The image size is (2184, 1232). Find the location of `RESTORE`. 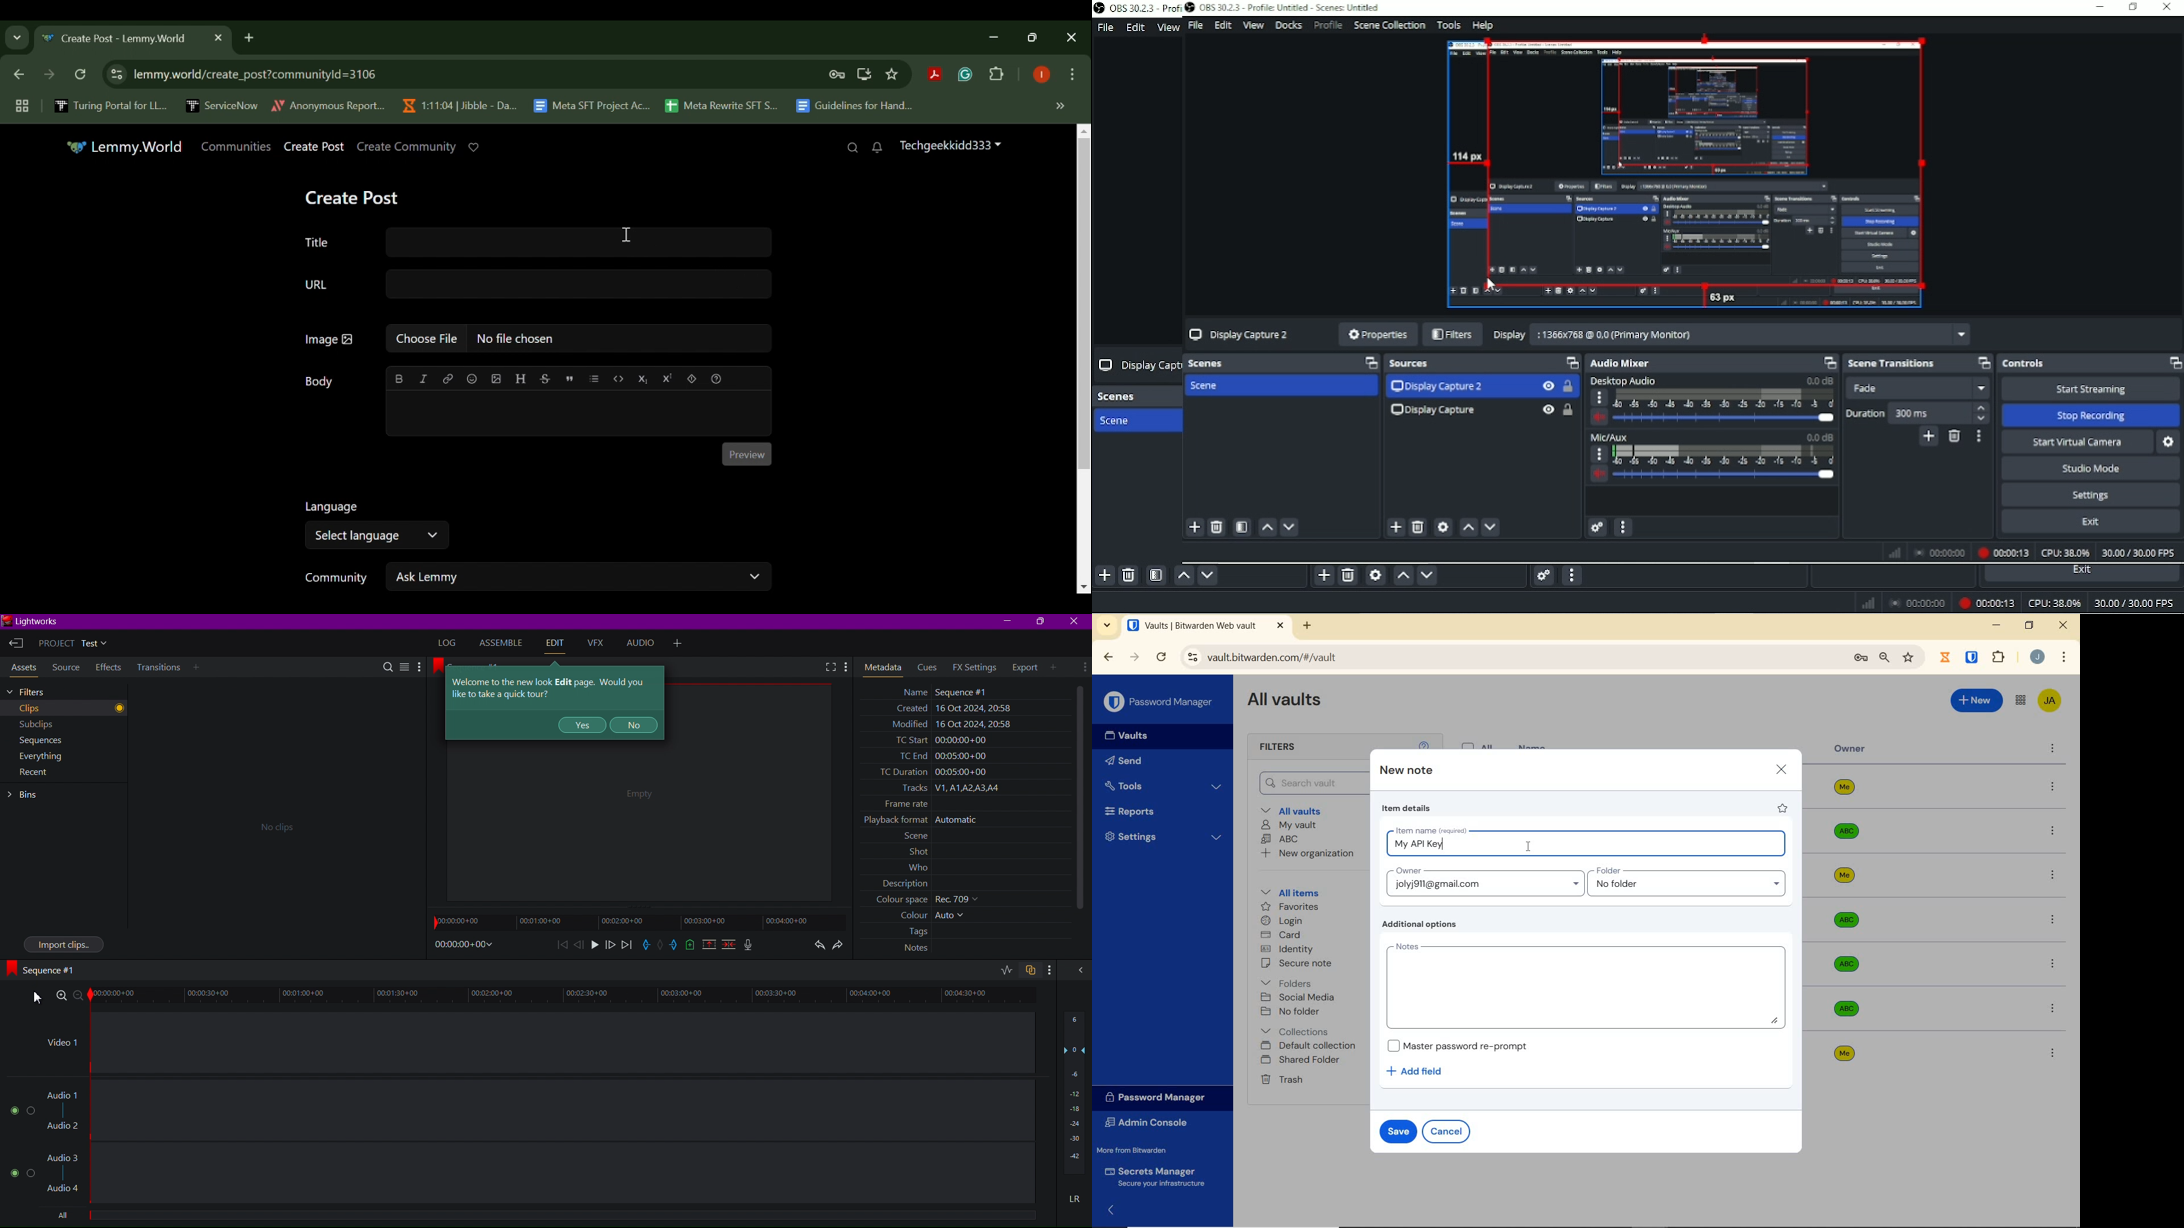

RESTORE is located at coordinates (2029, 627).